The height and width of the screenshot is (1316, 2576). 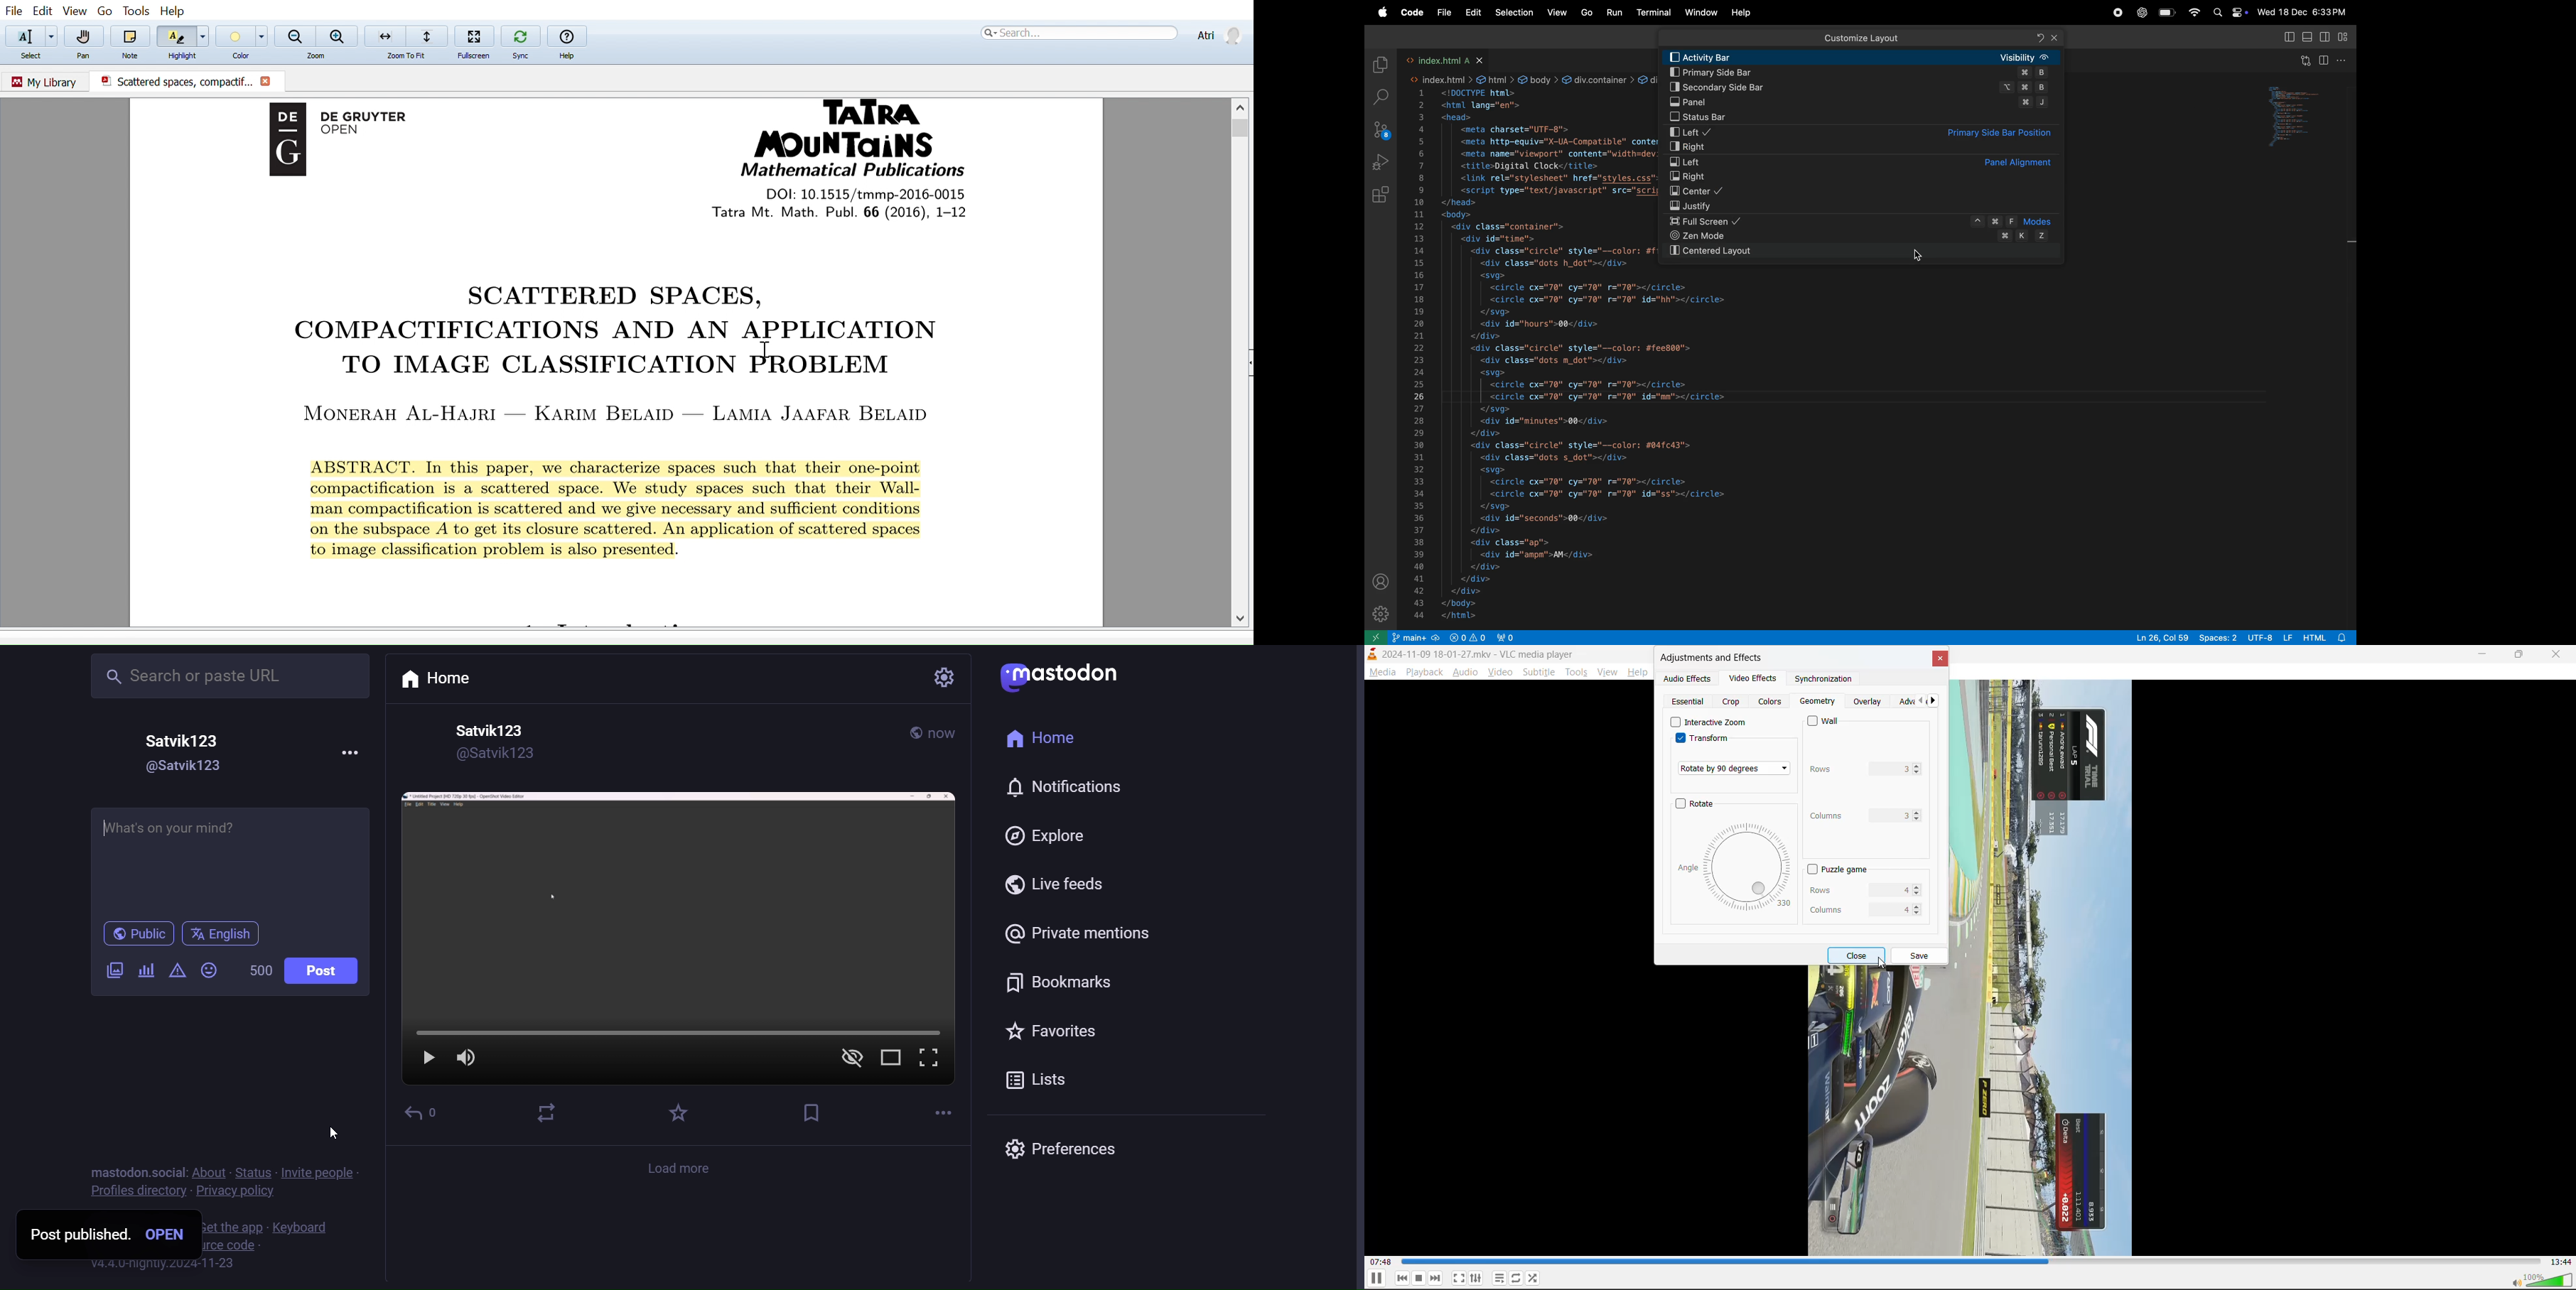 I want to click on Decrease, so click(x=1919, y=820).